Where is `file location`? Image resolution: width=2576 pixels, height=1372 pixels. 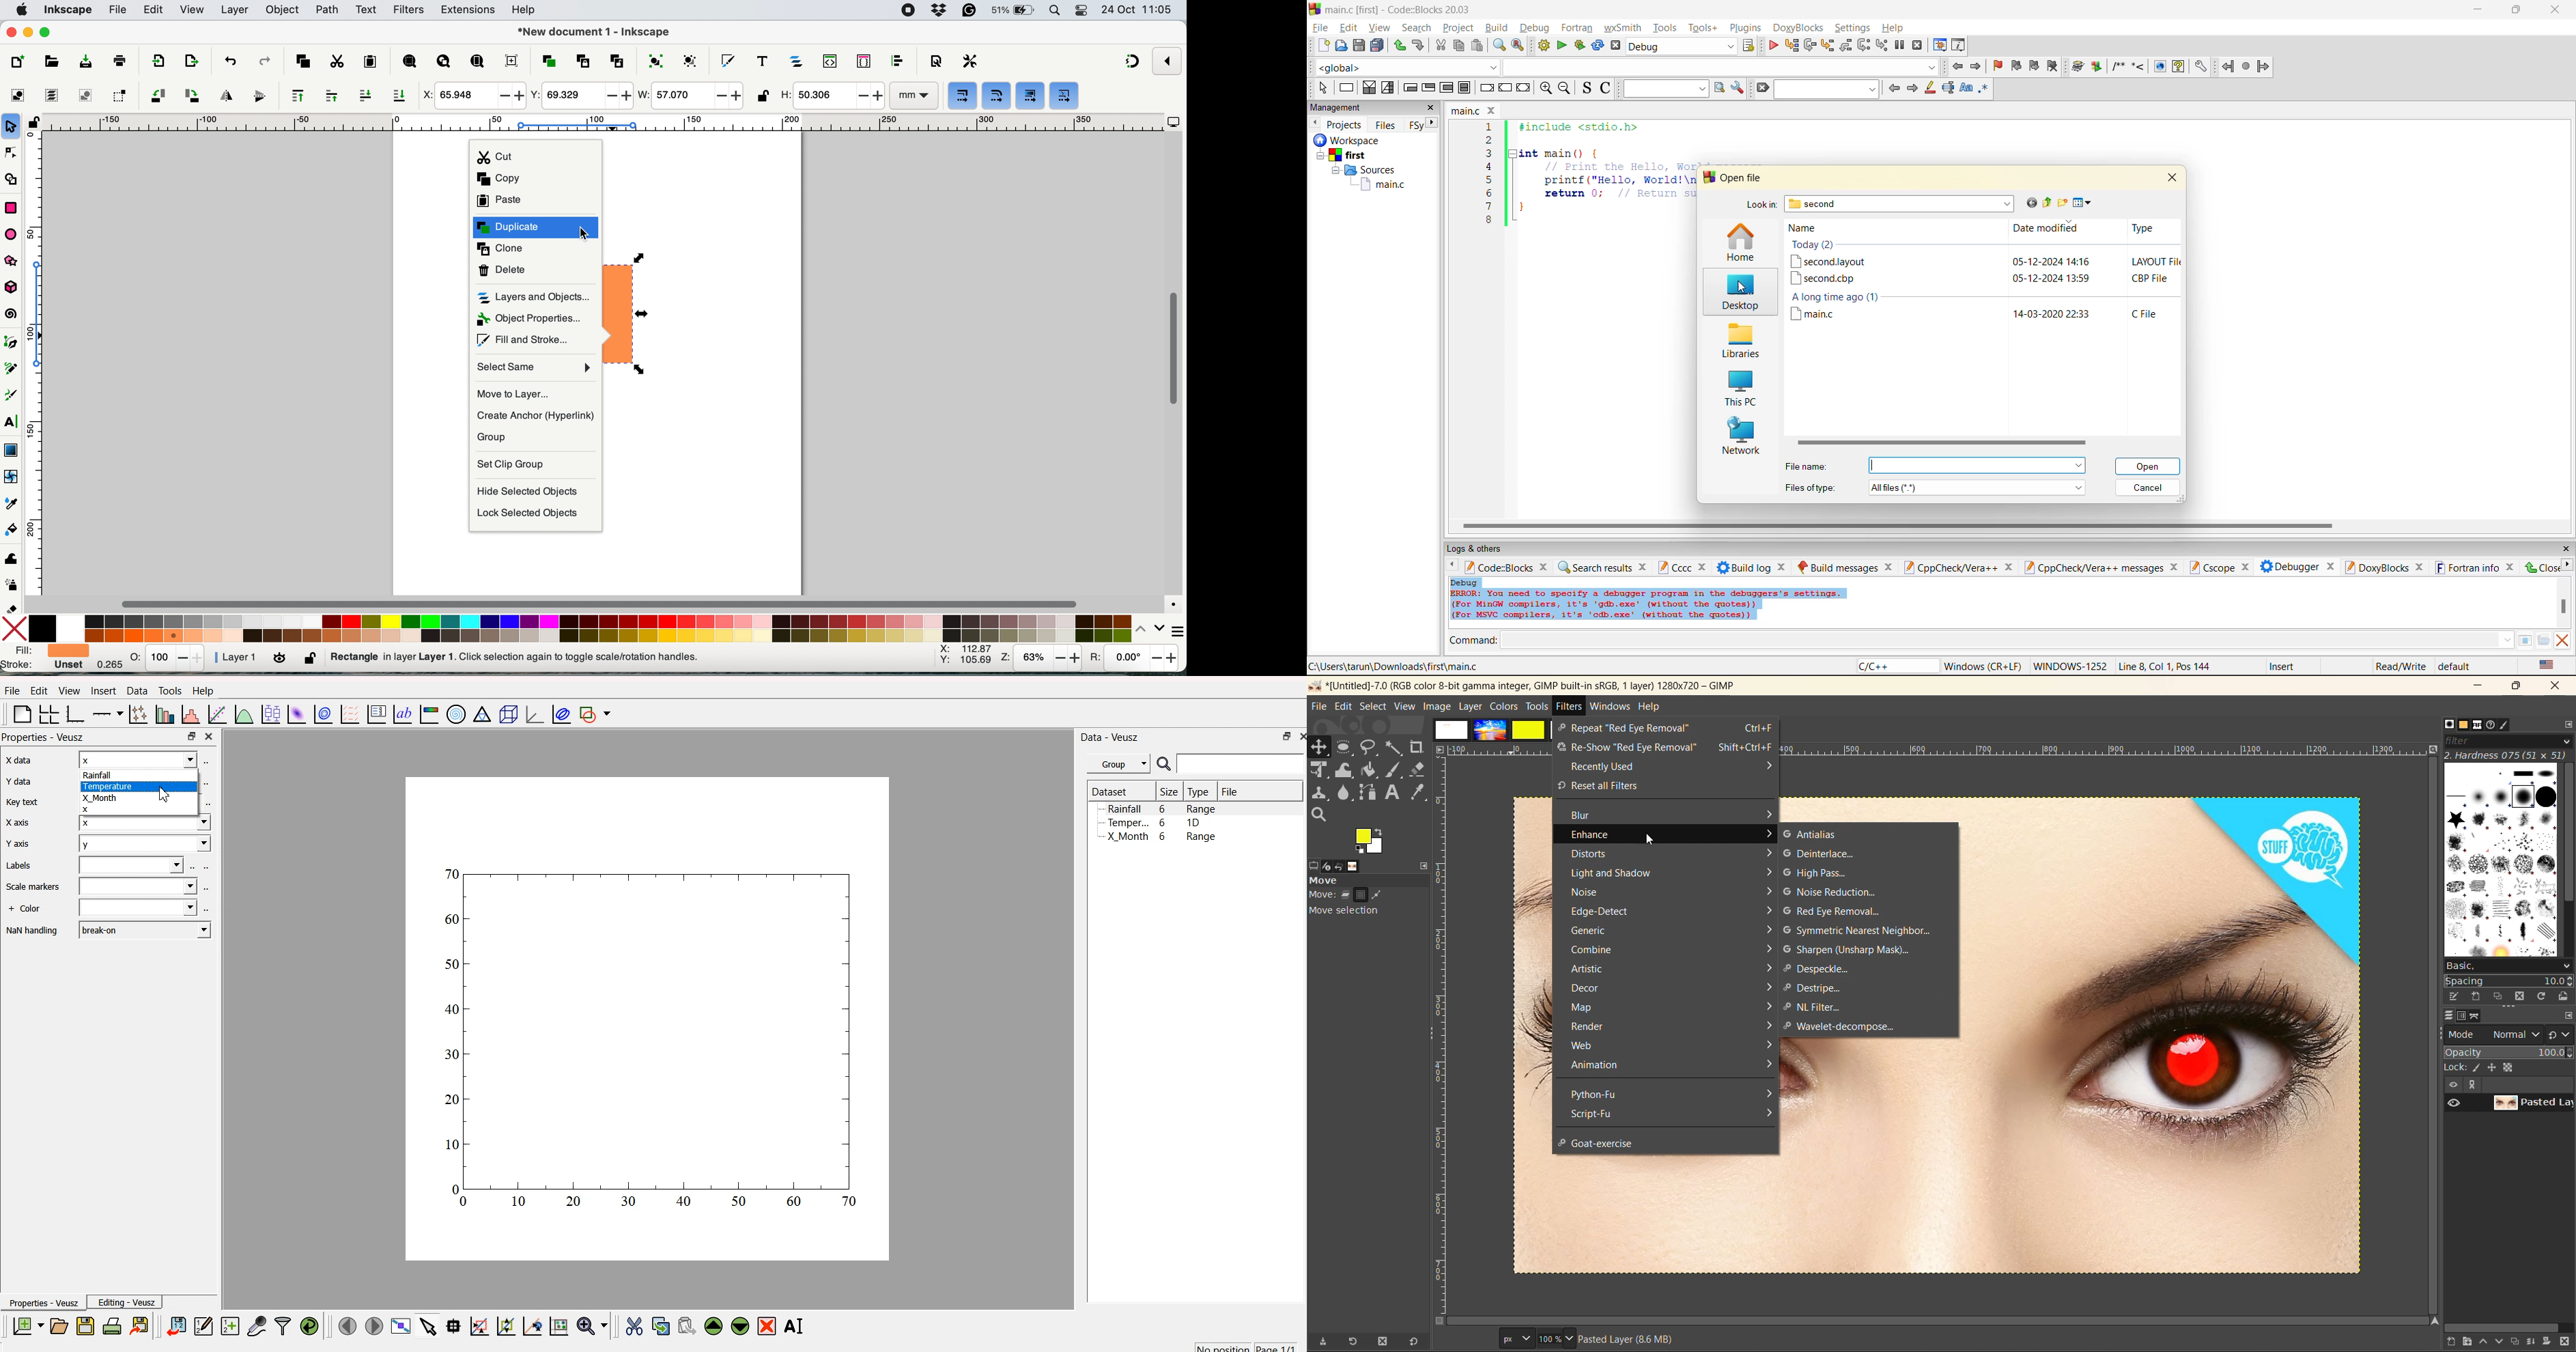 file location is located at coordinates (1394, 666).